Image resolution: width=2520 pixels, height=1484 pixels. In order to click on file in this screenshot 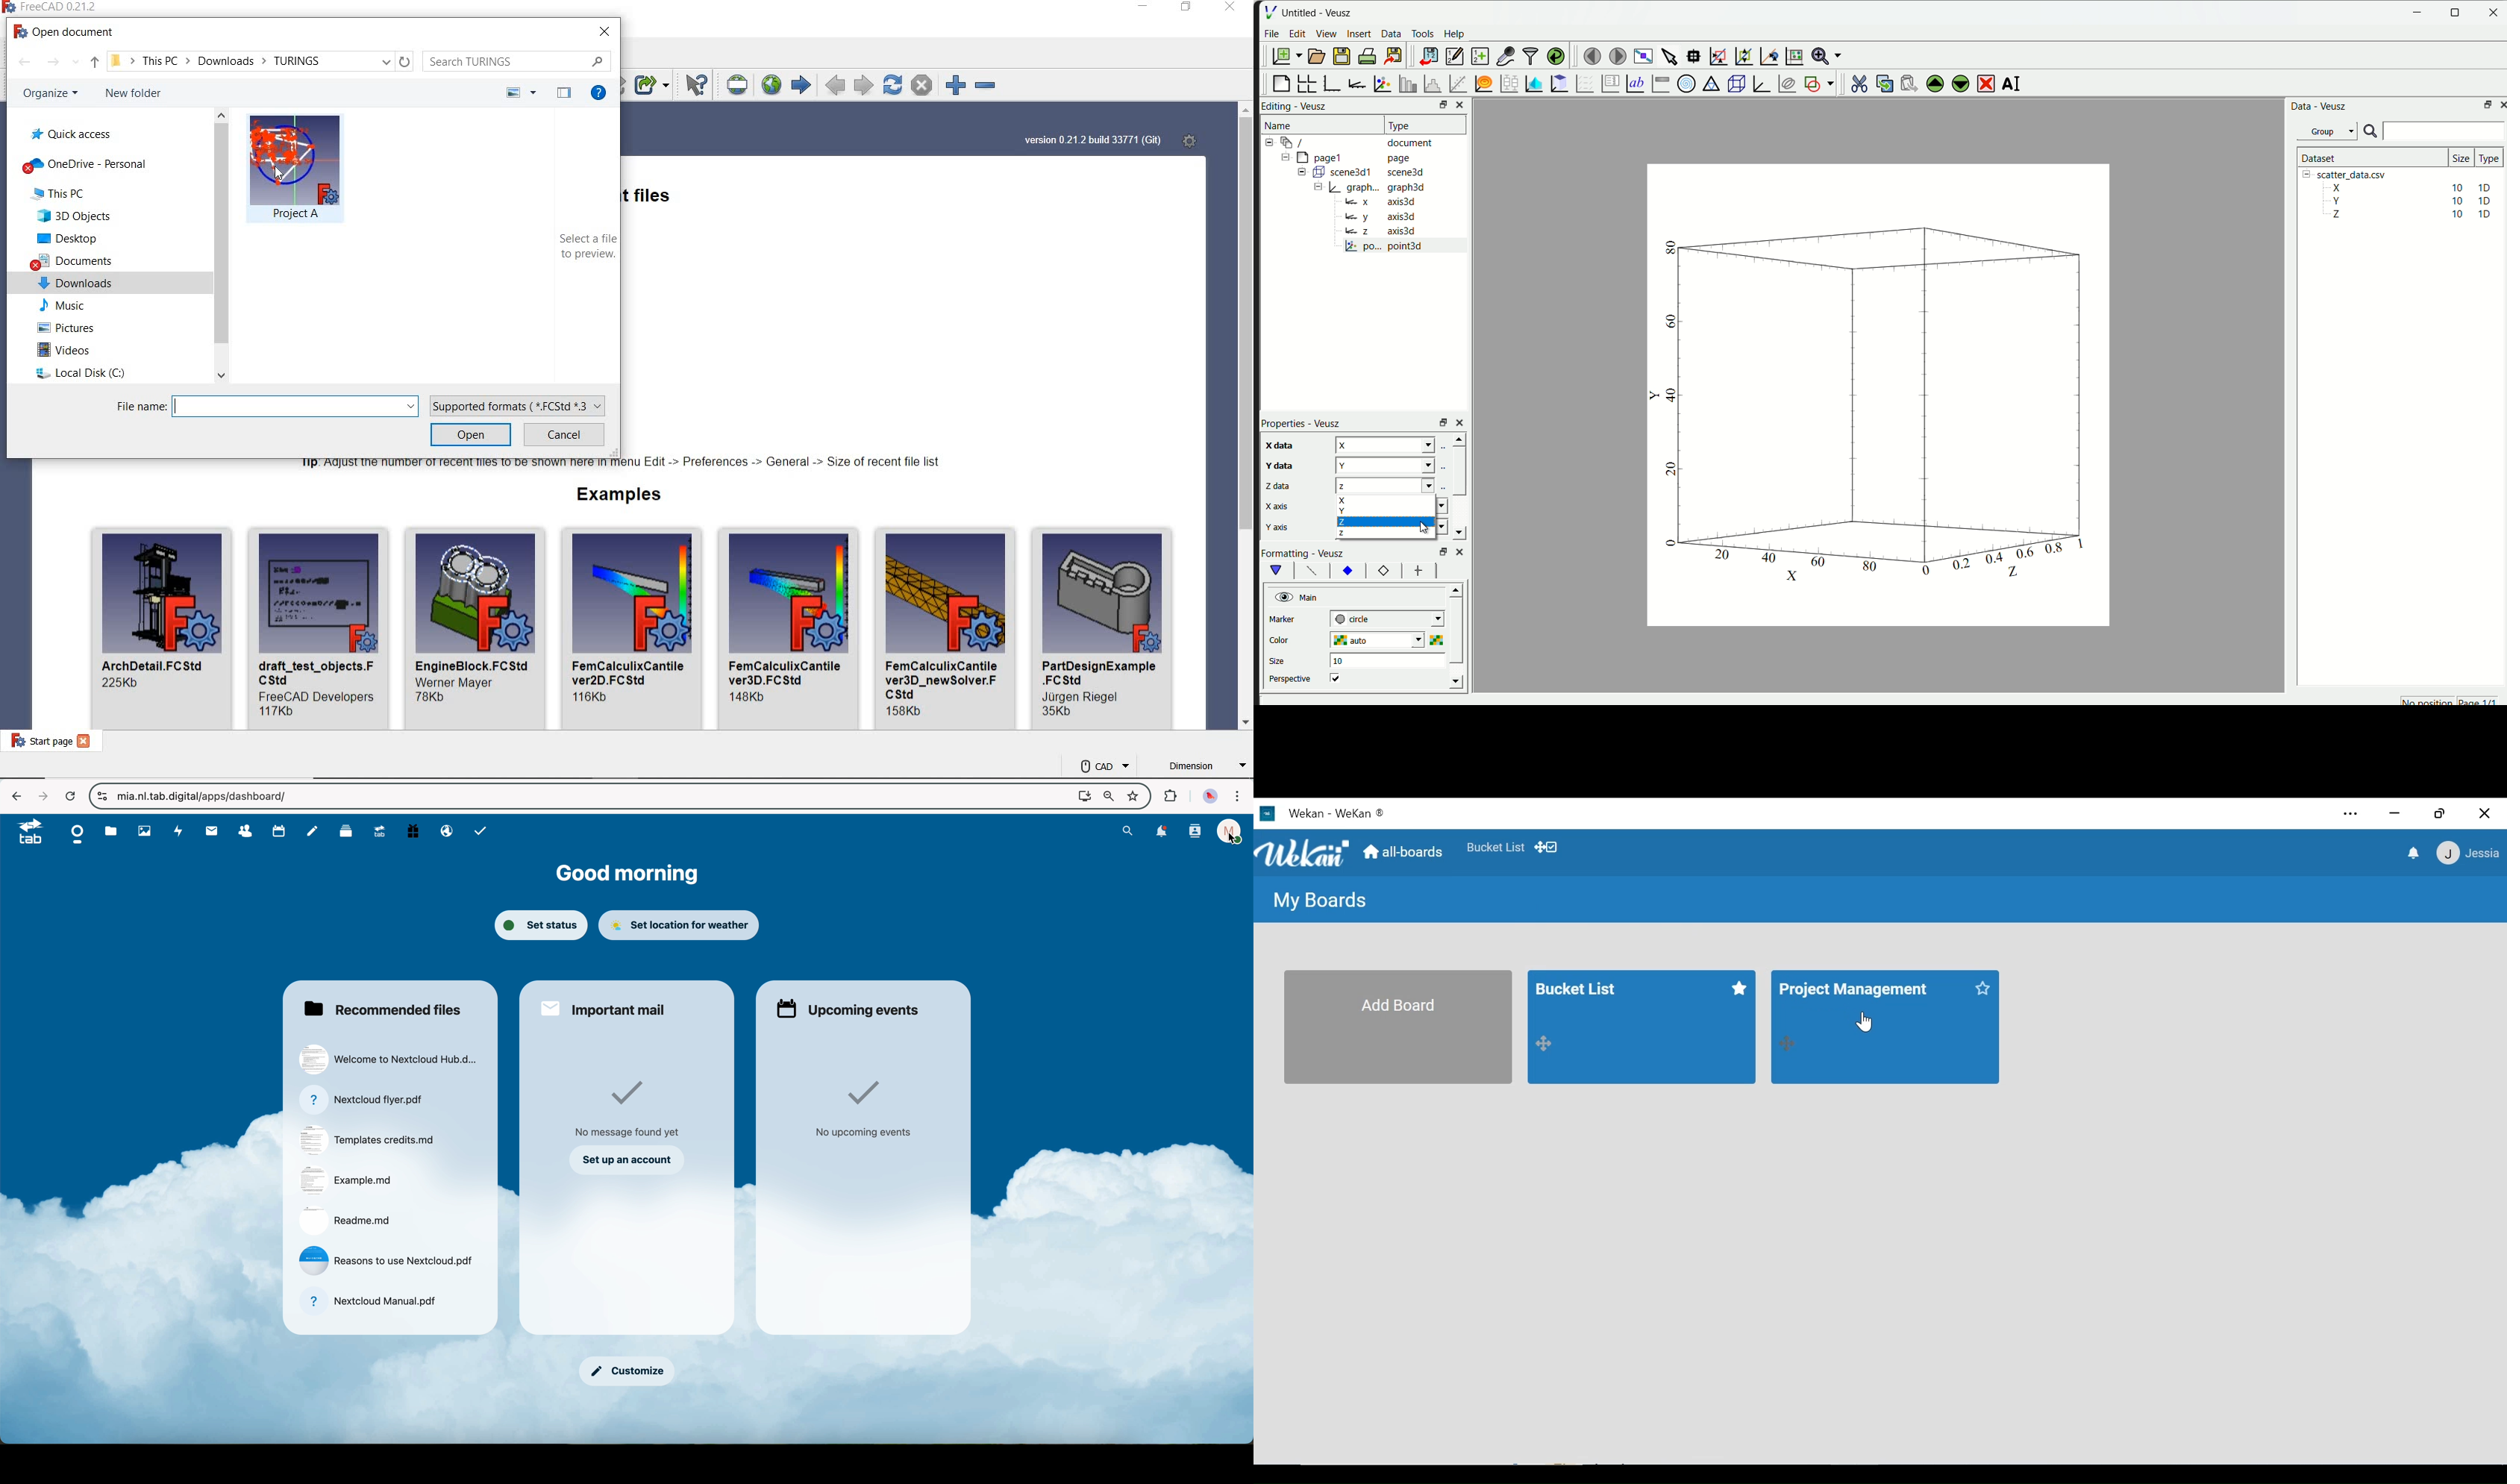, I will do `click(388, 1058)`.